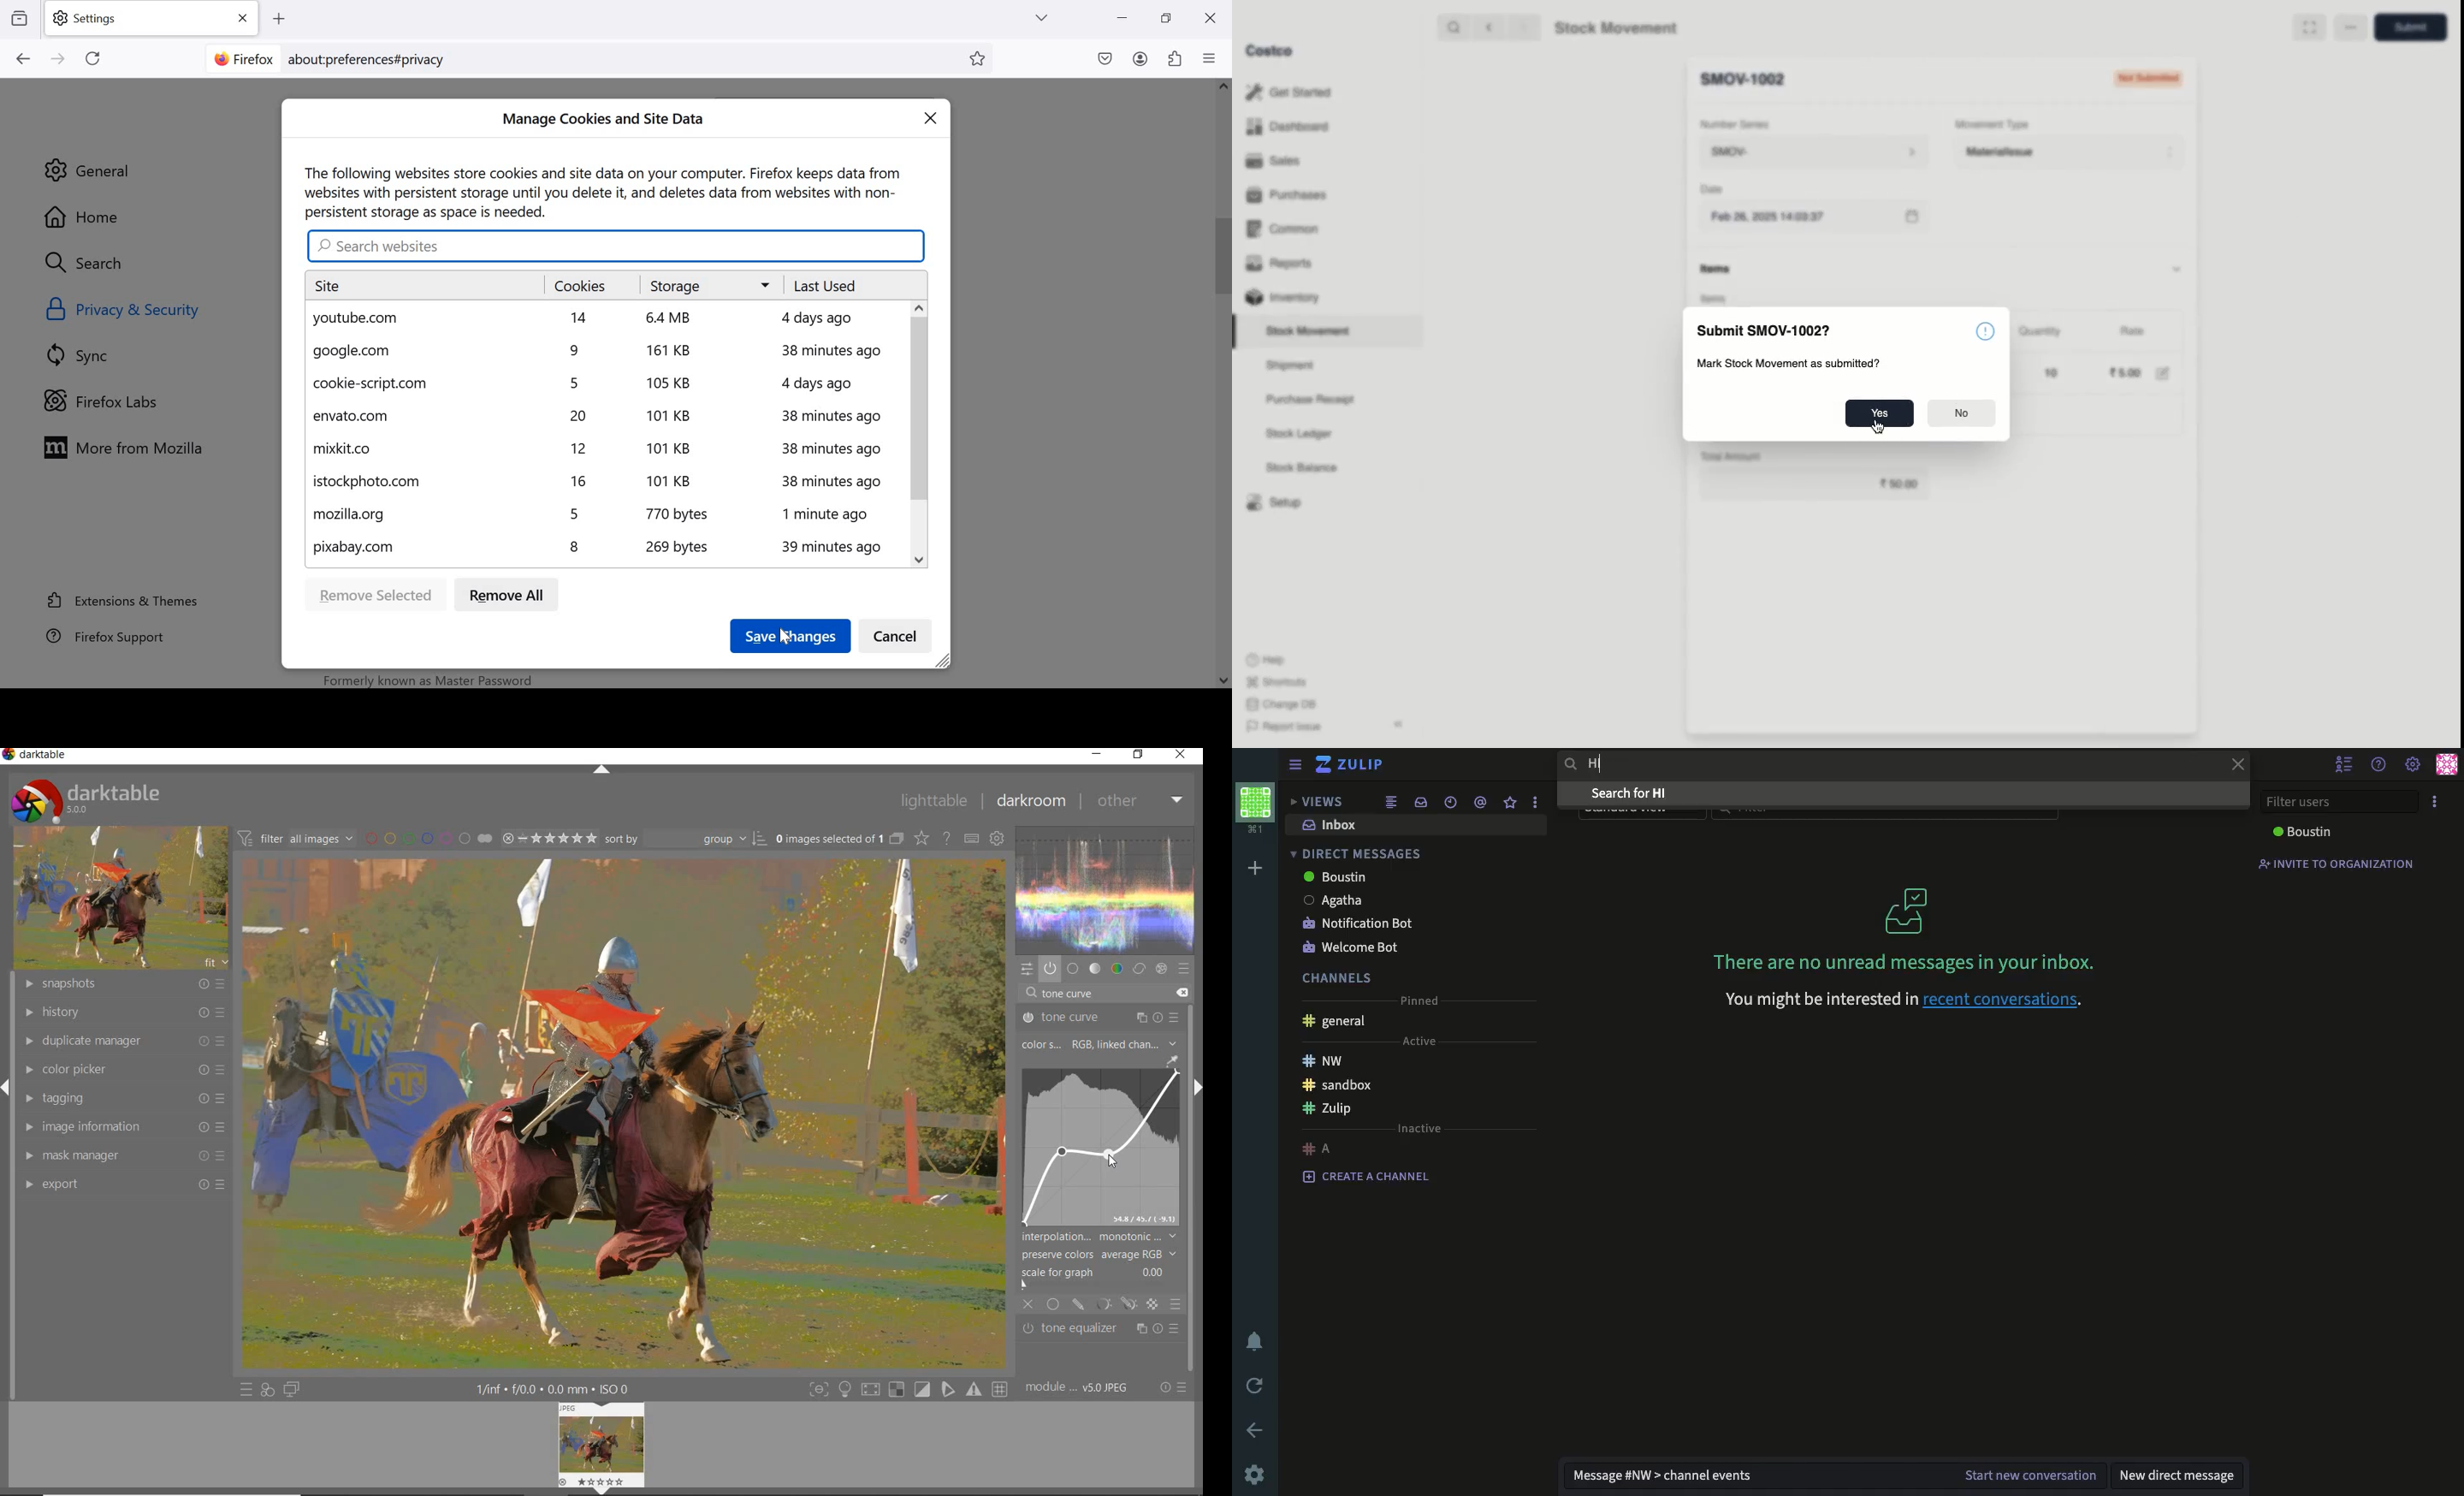 This screenshot has height=1512, width=2464. I want to click on Not Submitted, so click(2147, 80).